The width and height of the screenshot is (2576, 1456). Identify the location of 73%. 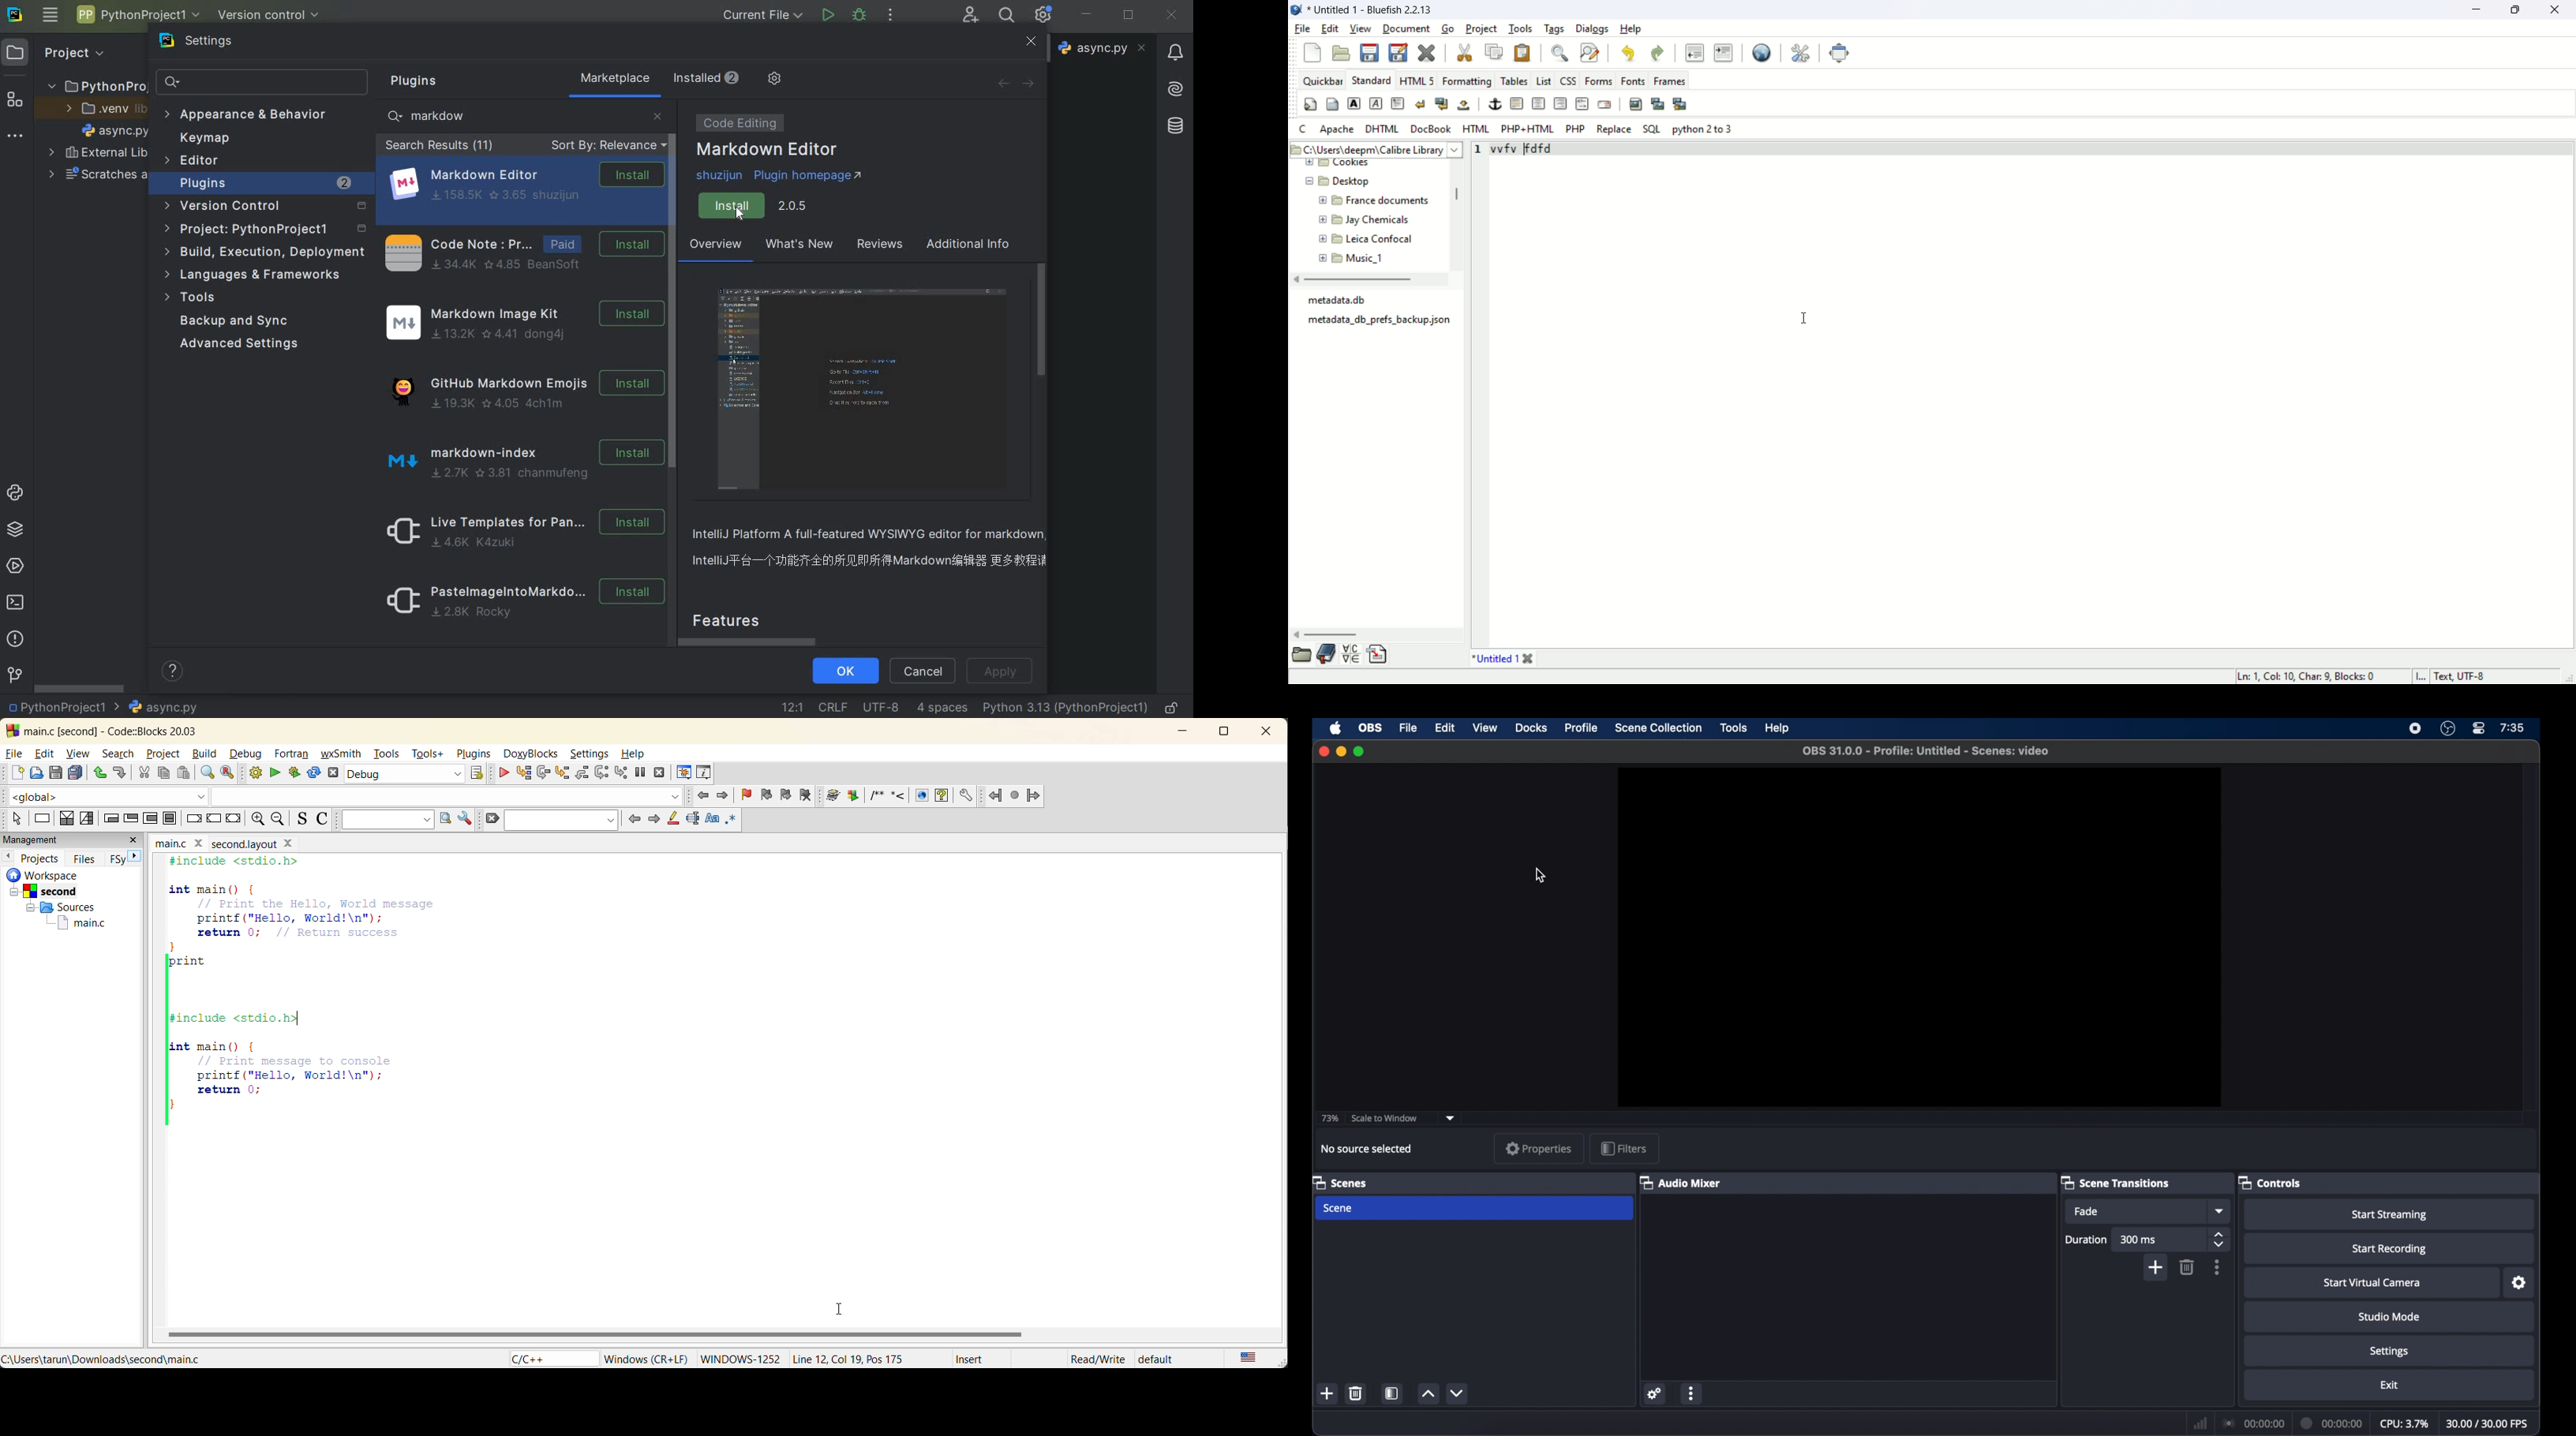
(1331, 1119).